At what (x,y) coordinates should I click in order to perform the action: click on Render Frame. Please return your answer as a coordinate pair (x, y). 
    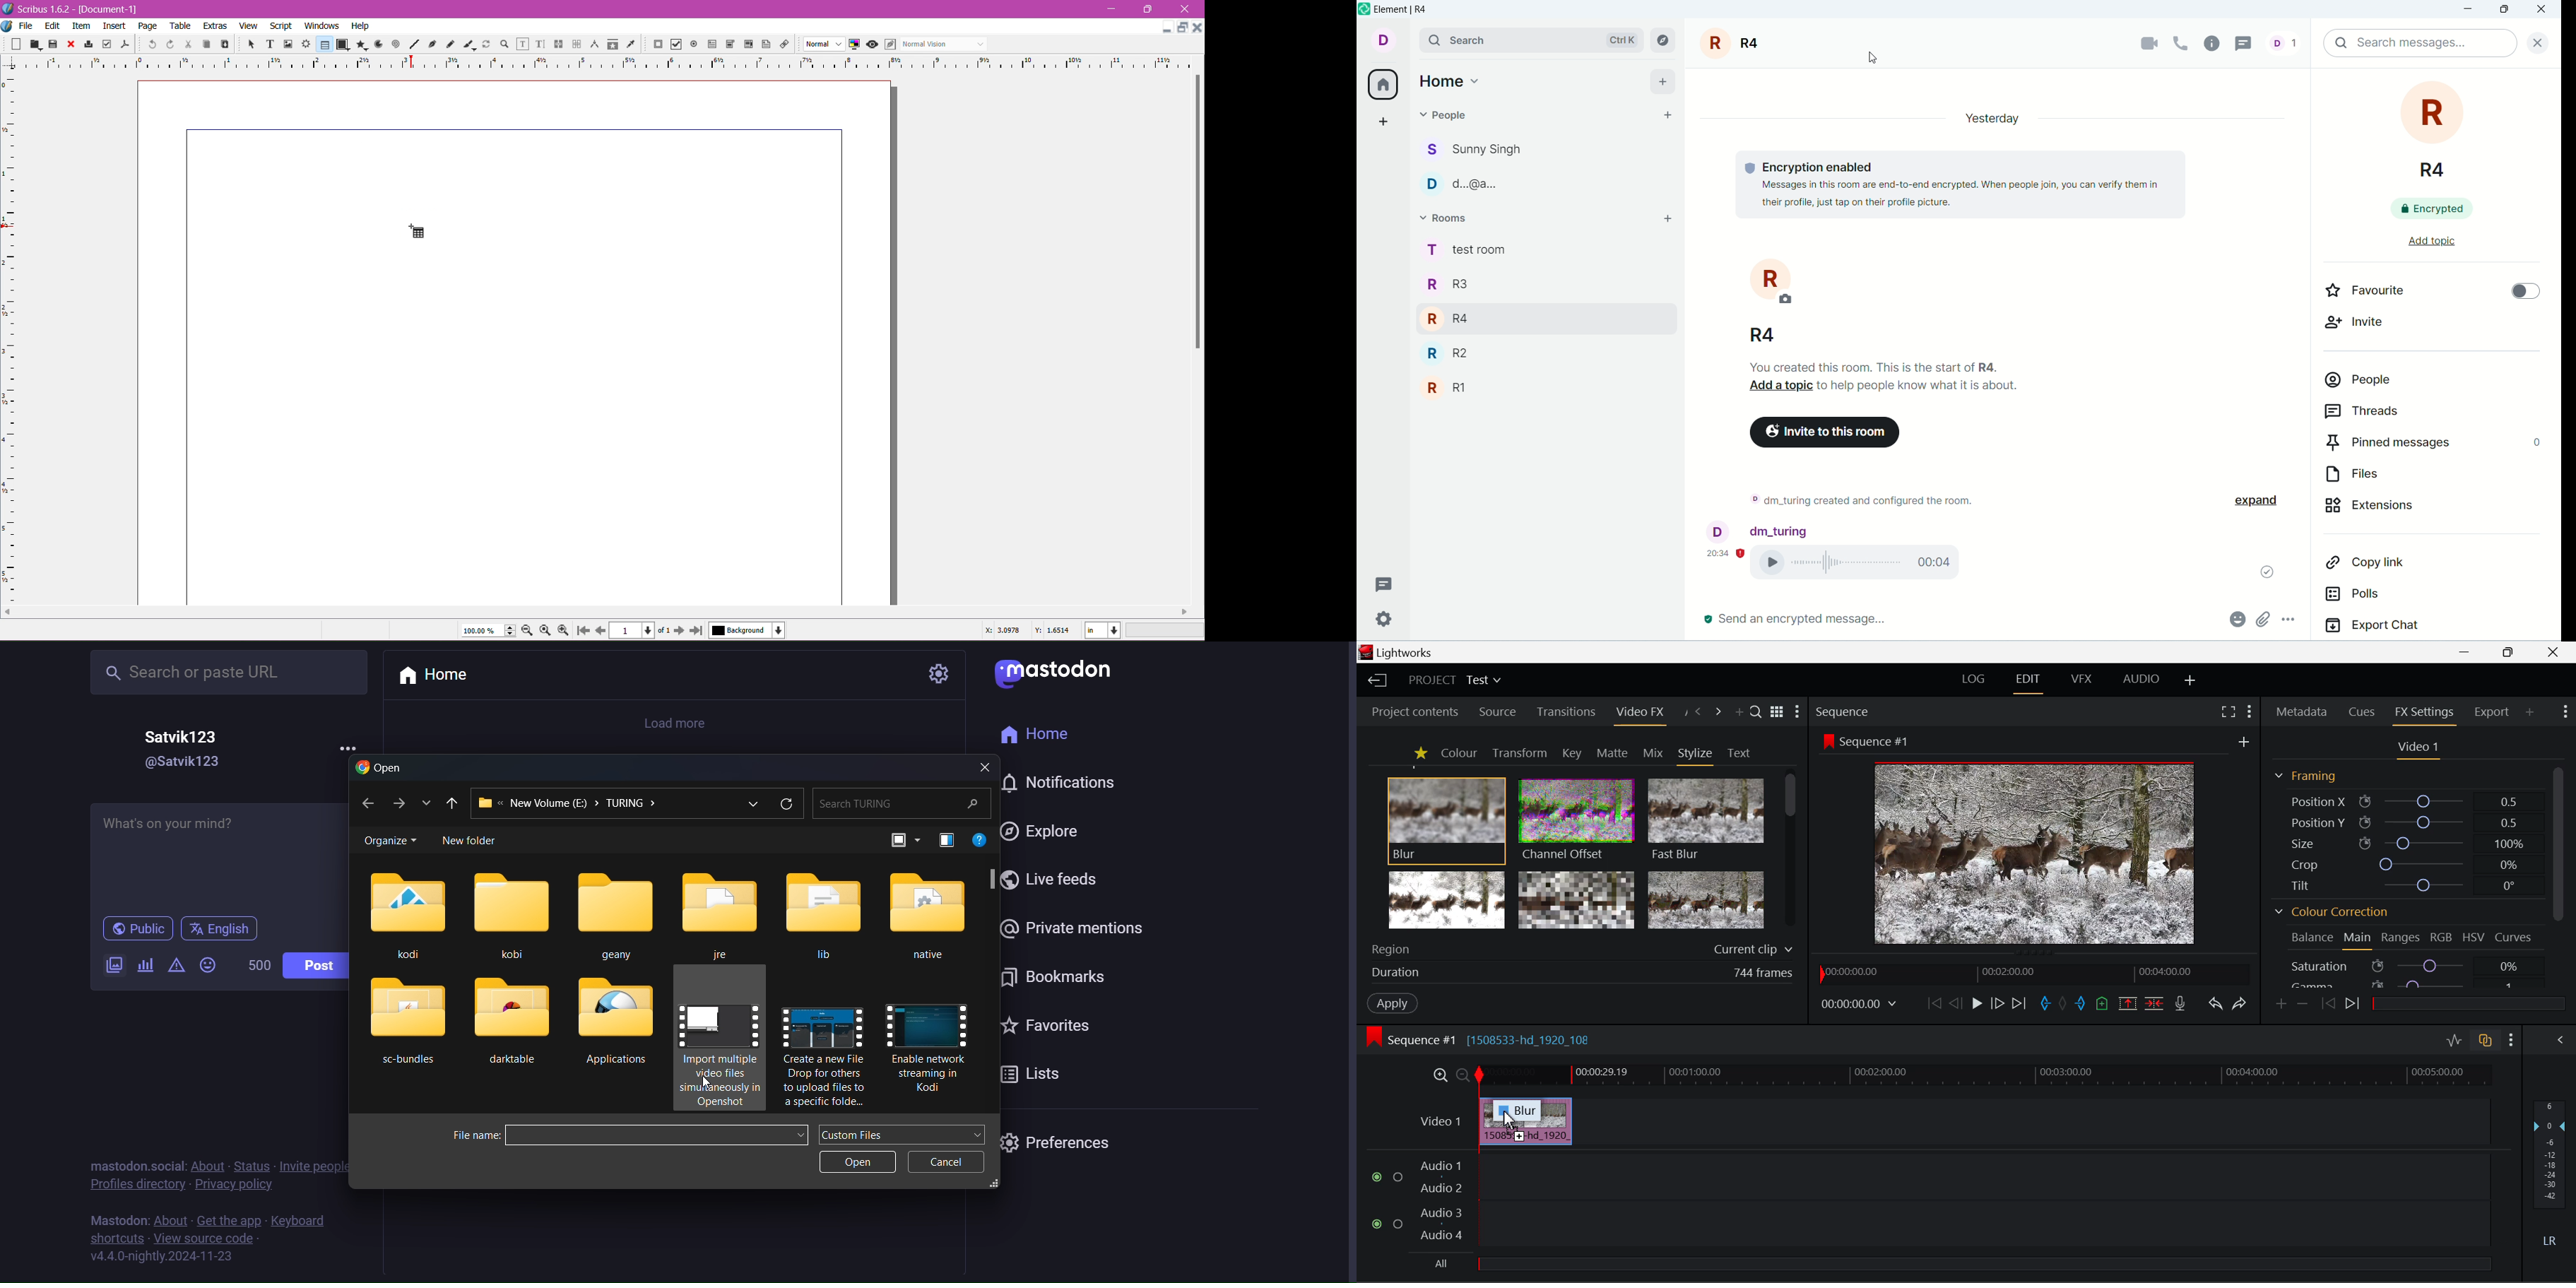
    Looking at the image, I should click on (306, 44).